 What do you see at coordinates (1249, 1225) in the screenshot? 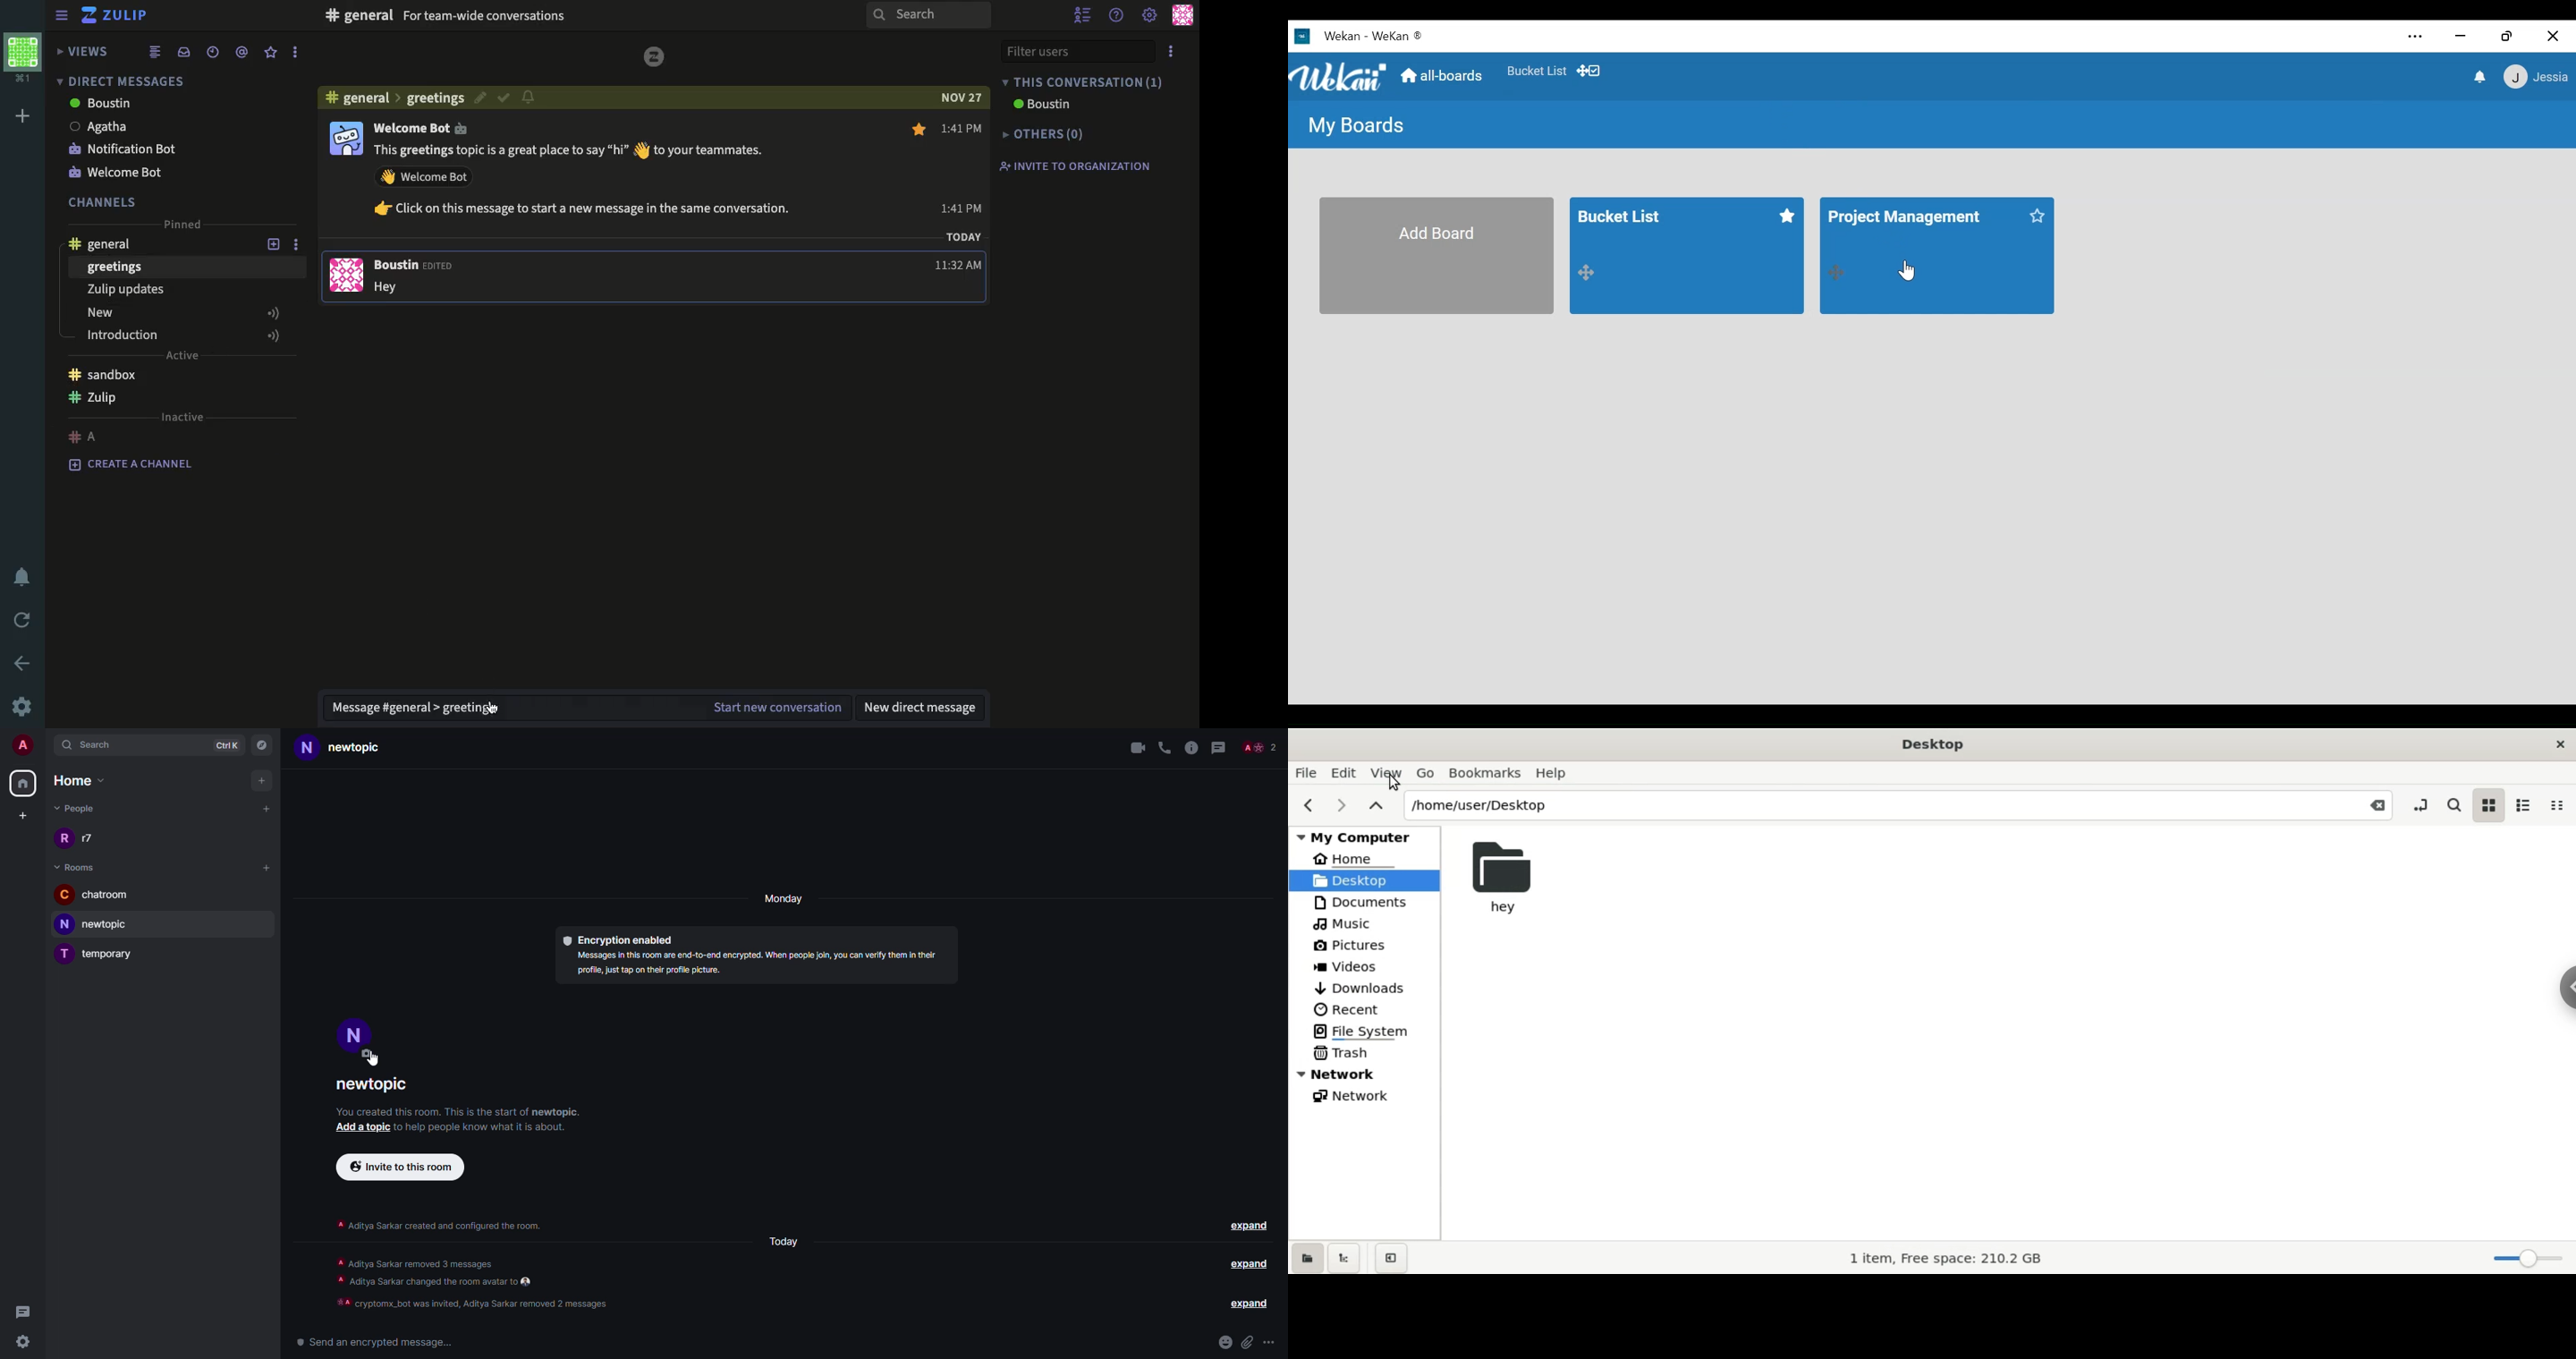
I see `expand` at bounding box center [1249, 1225].